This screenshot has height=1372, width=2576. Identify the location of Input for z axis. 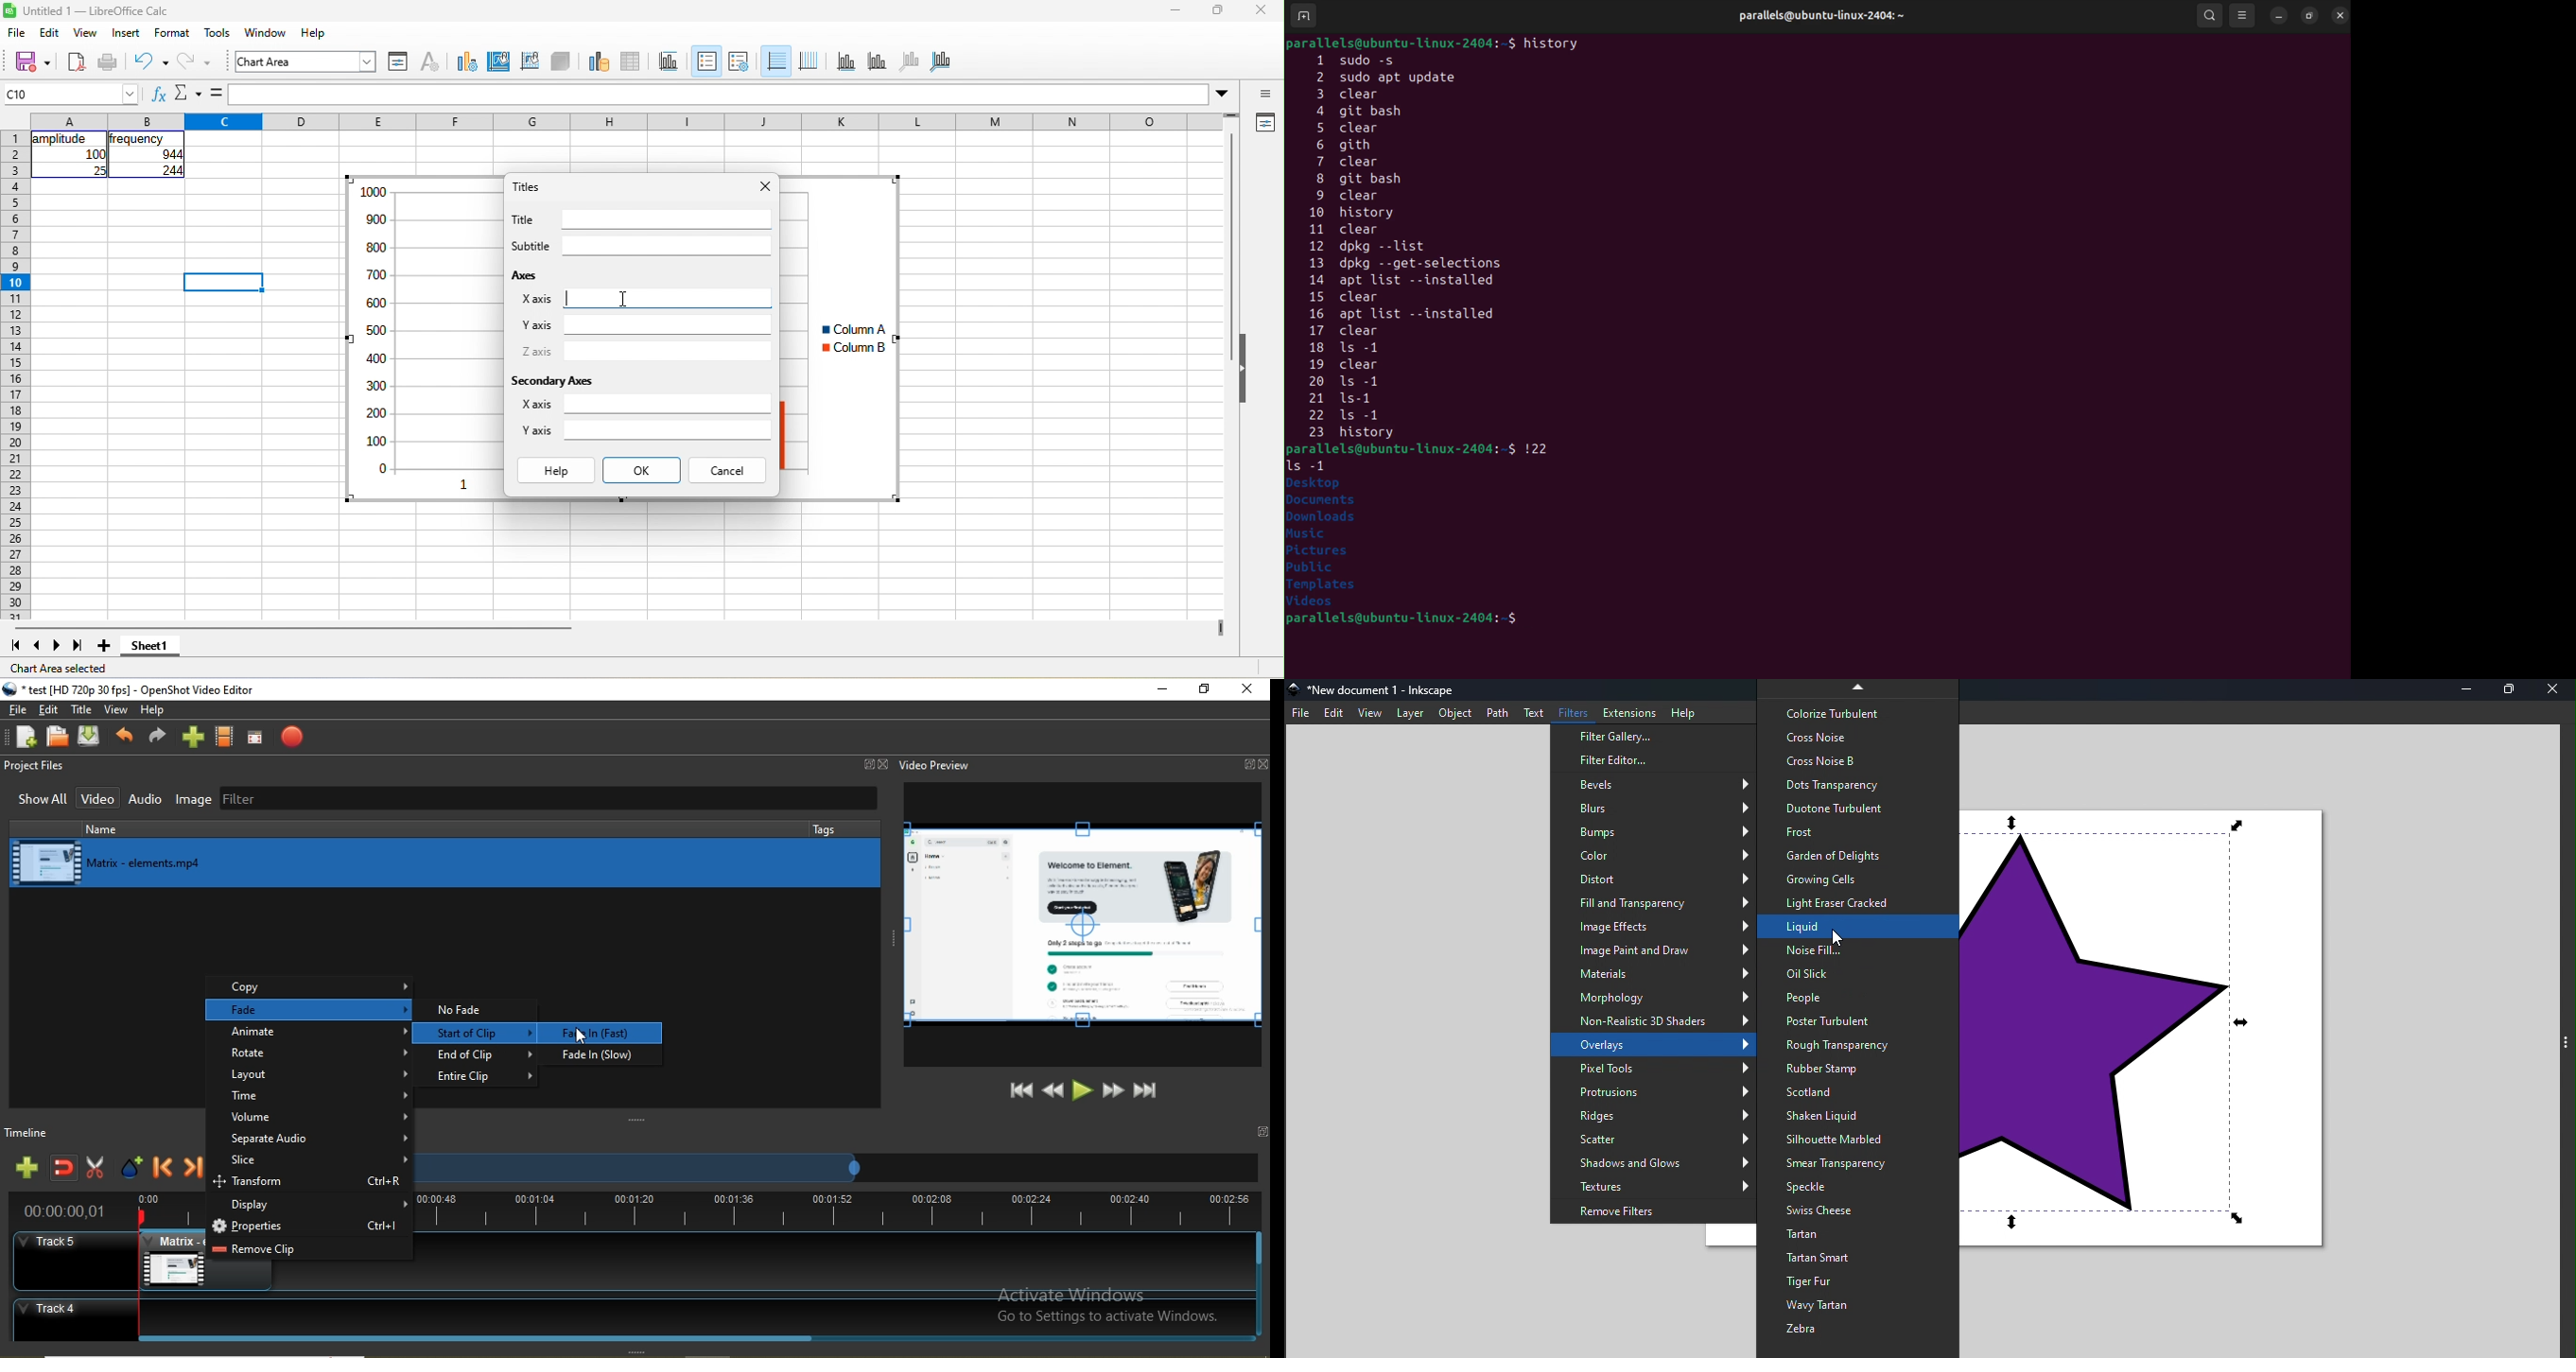
(668, 352).